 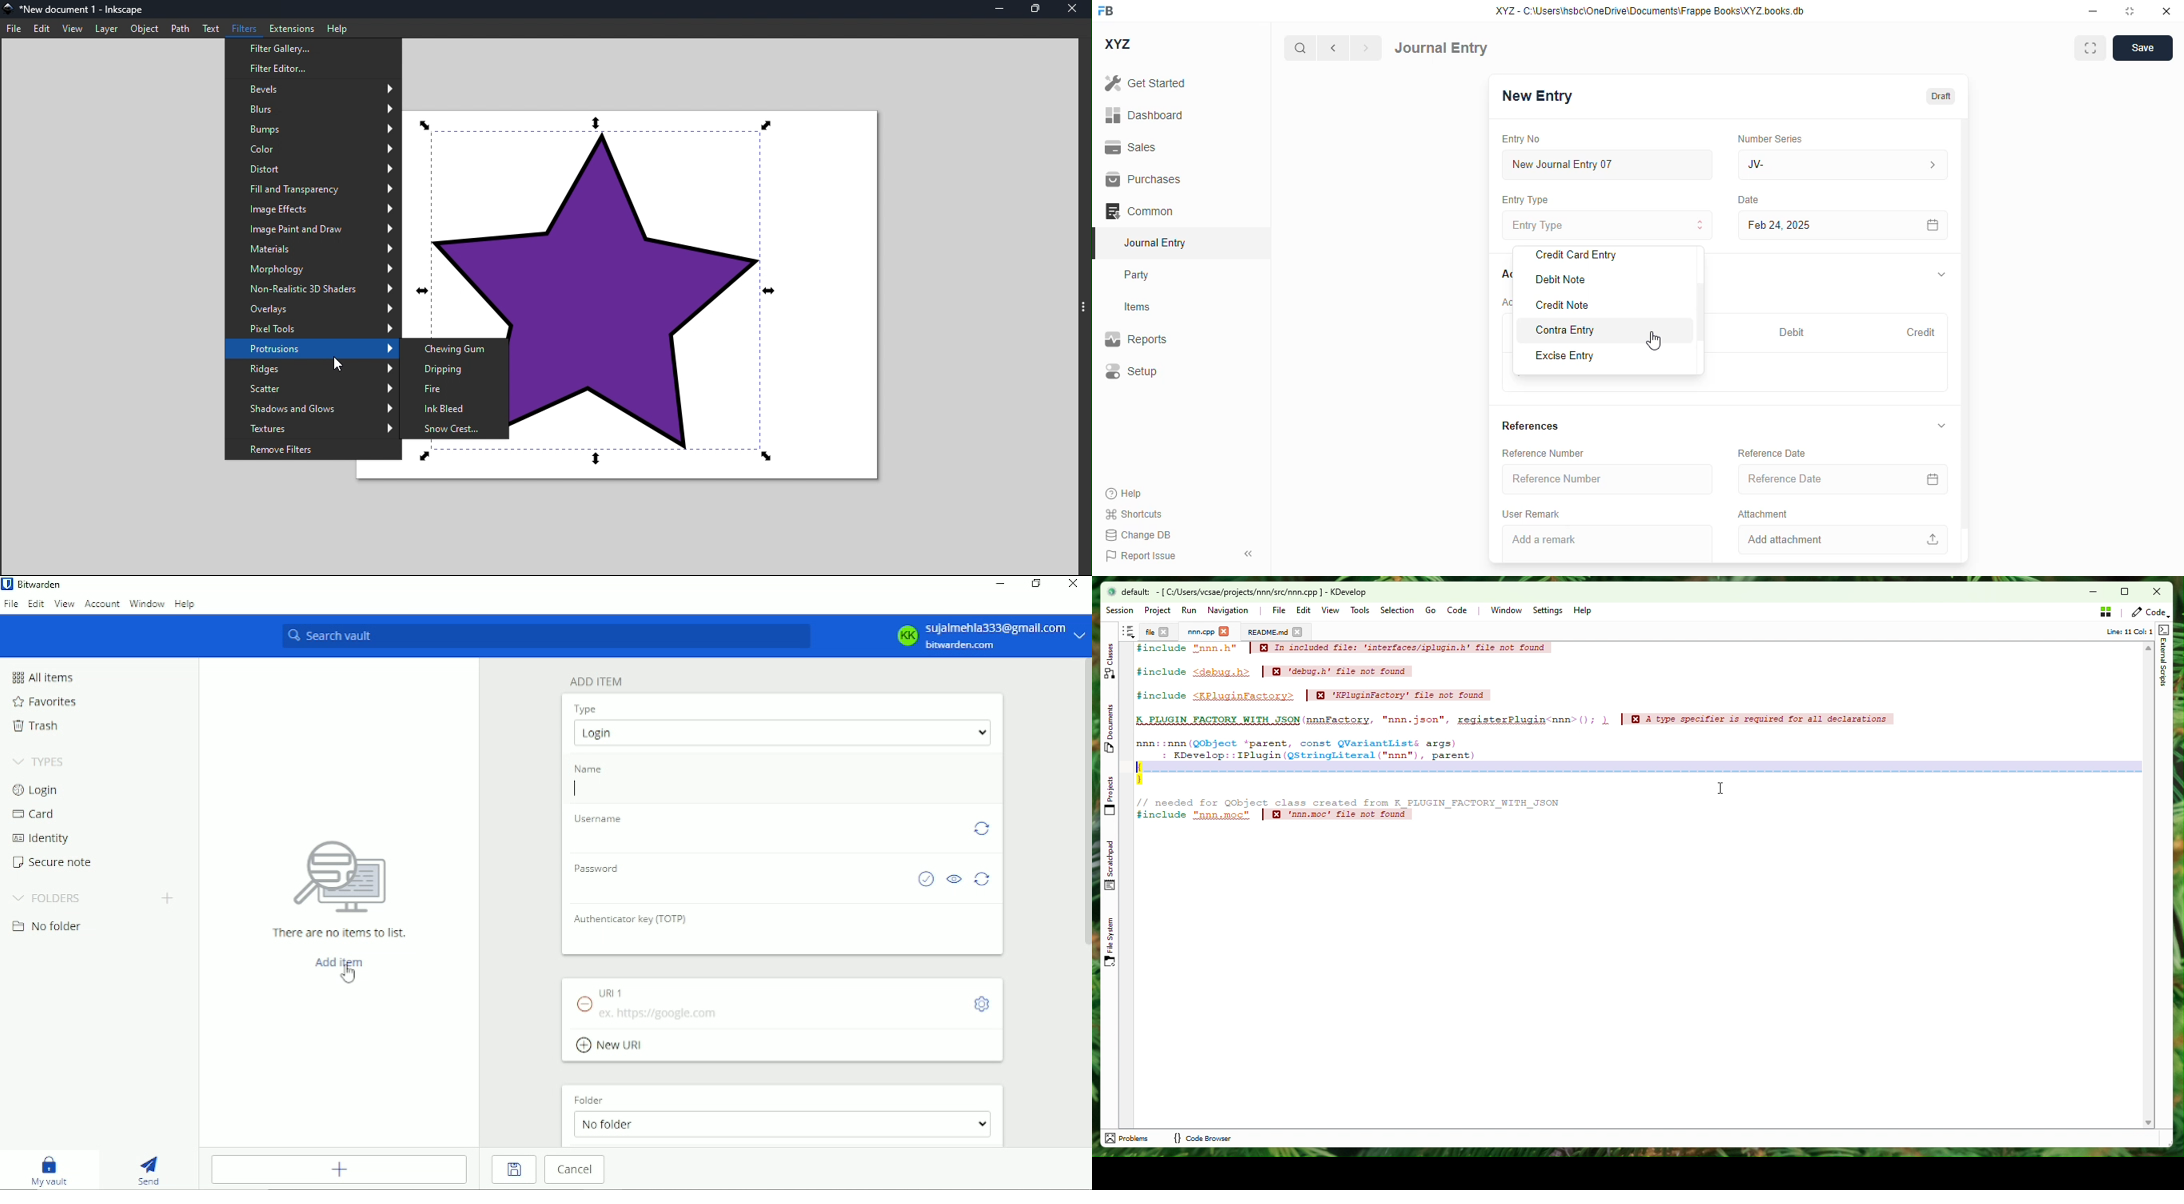 I want to click on Fill transparency, so click(x=314, y=190).